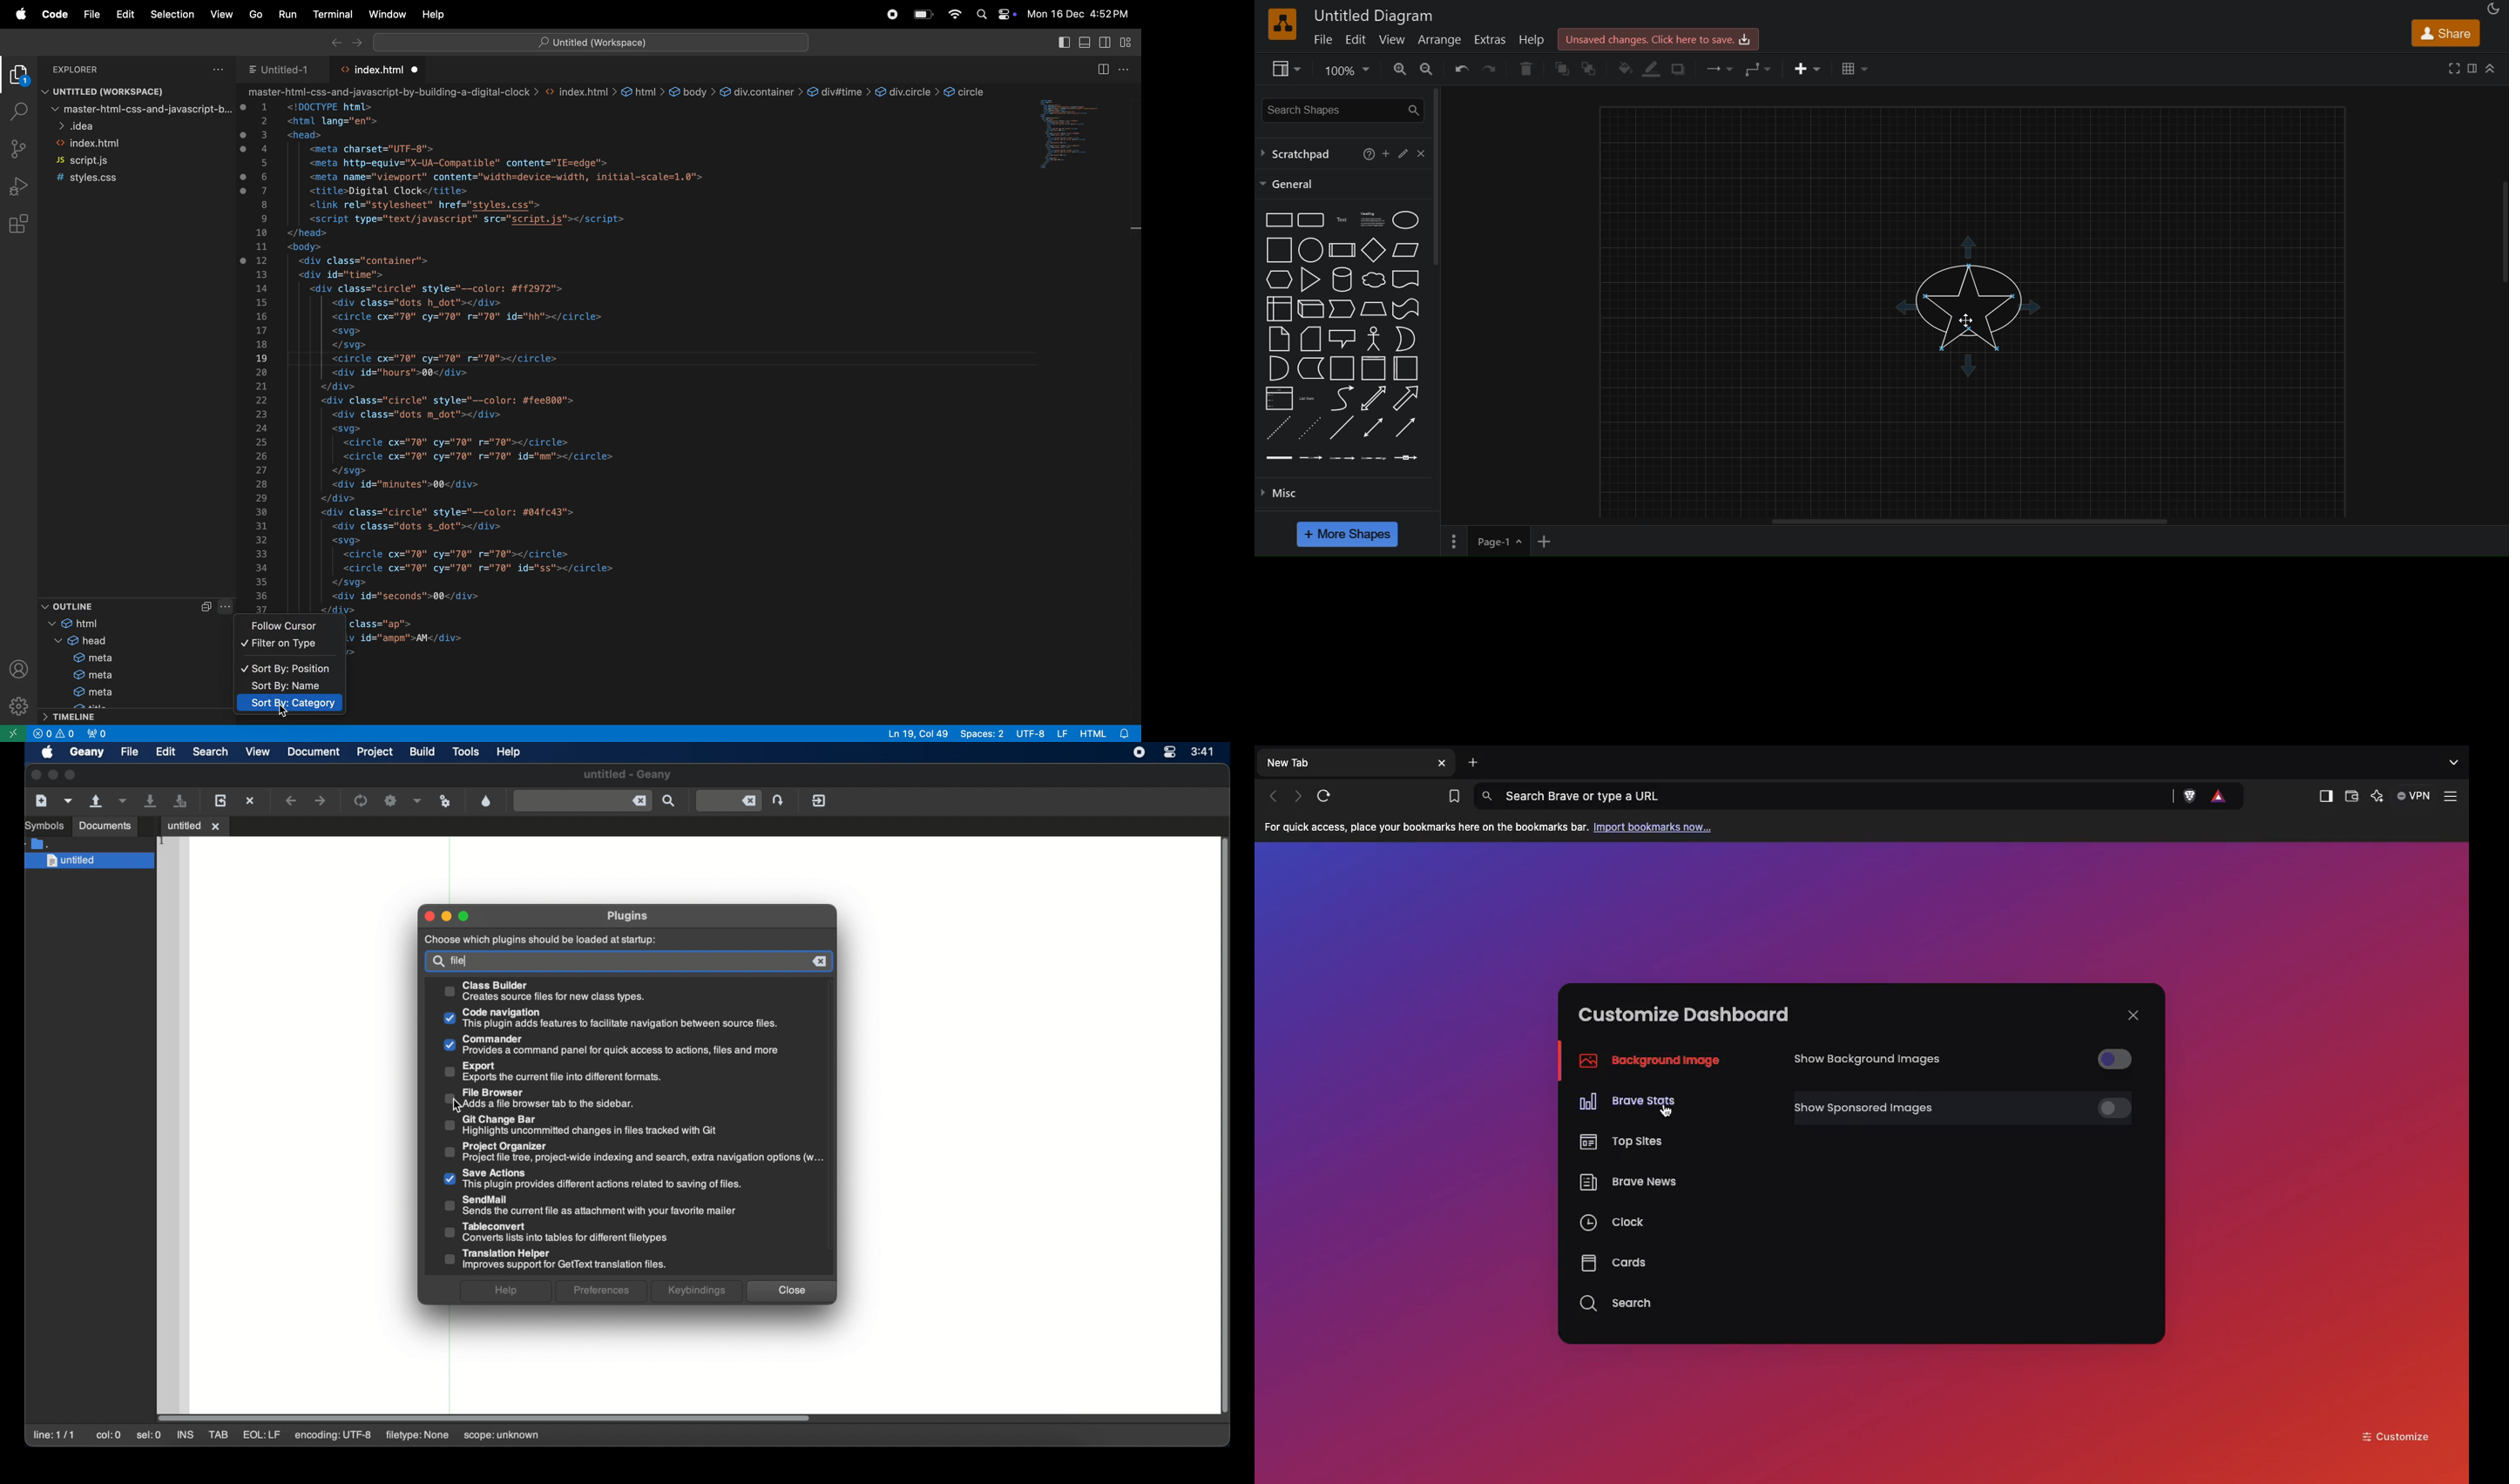 This screenshot has width=2520, height=1484. Describe the element at coordinates (993, 12) in the screenshot. I see `apple widgets` at that location.